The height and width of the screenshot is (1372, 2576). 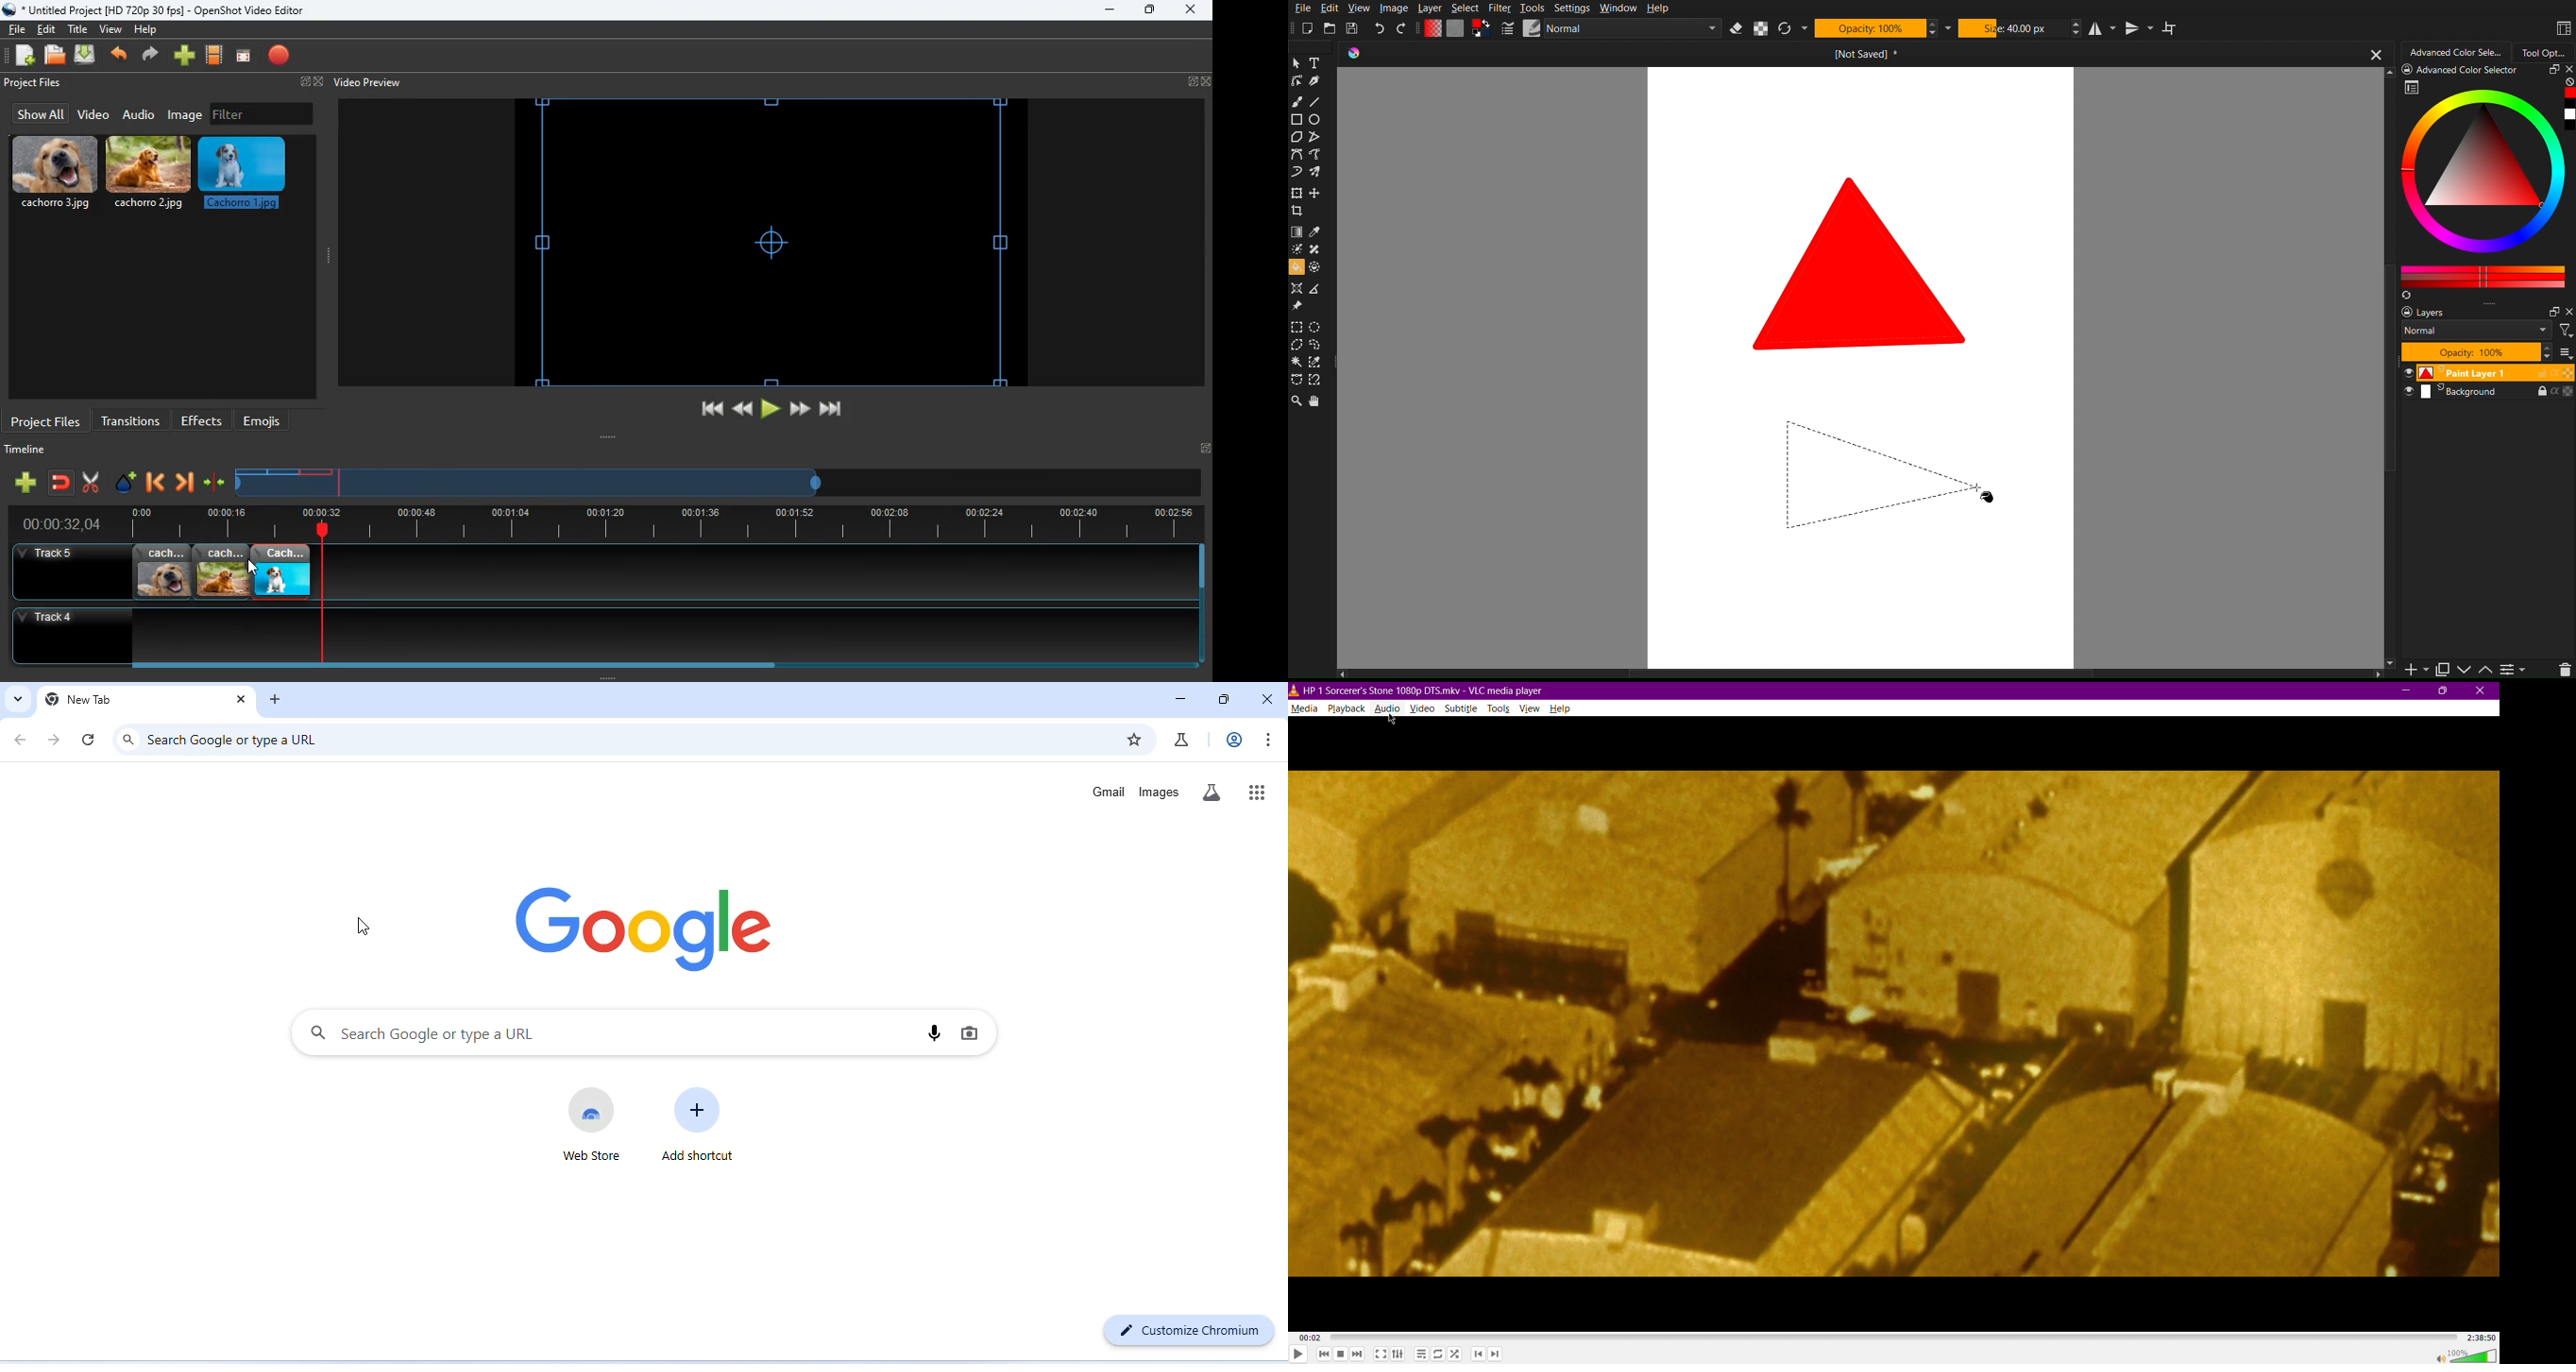 I want to click on Brightness, so click(x=1296, y=250).